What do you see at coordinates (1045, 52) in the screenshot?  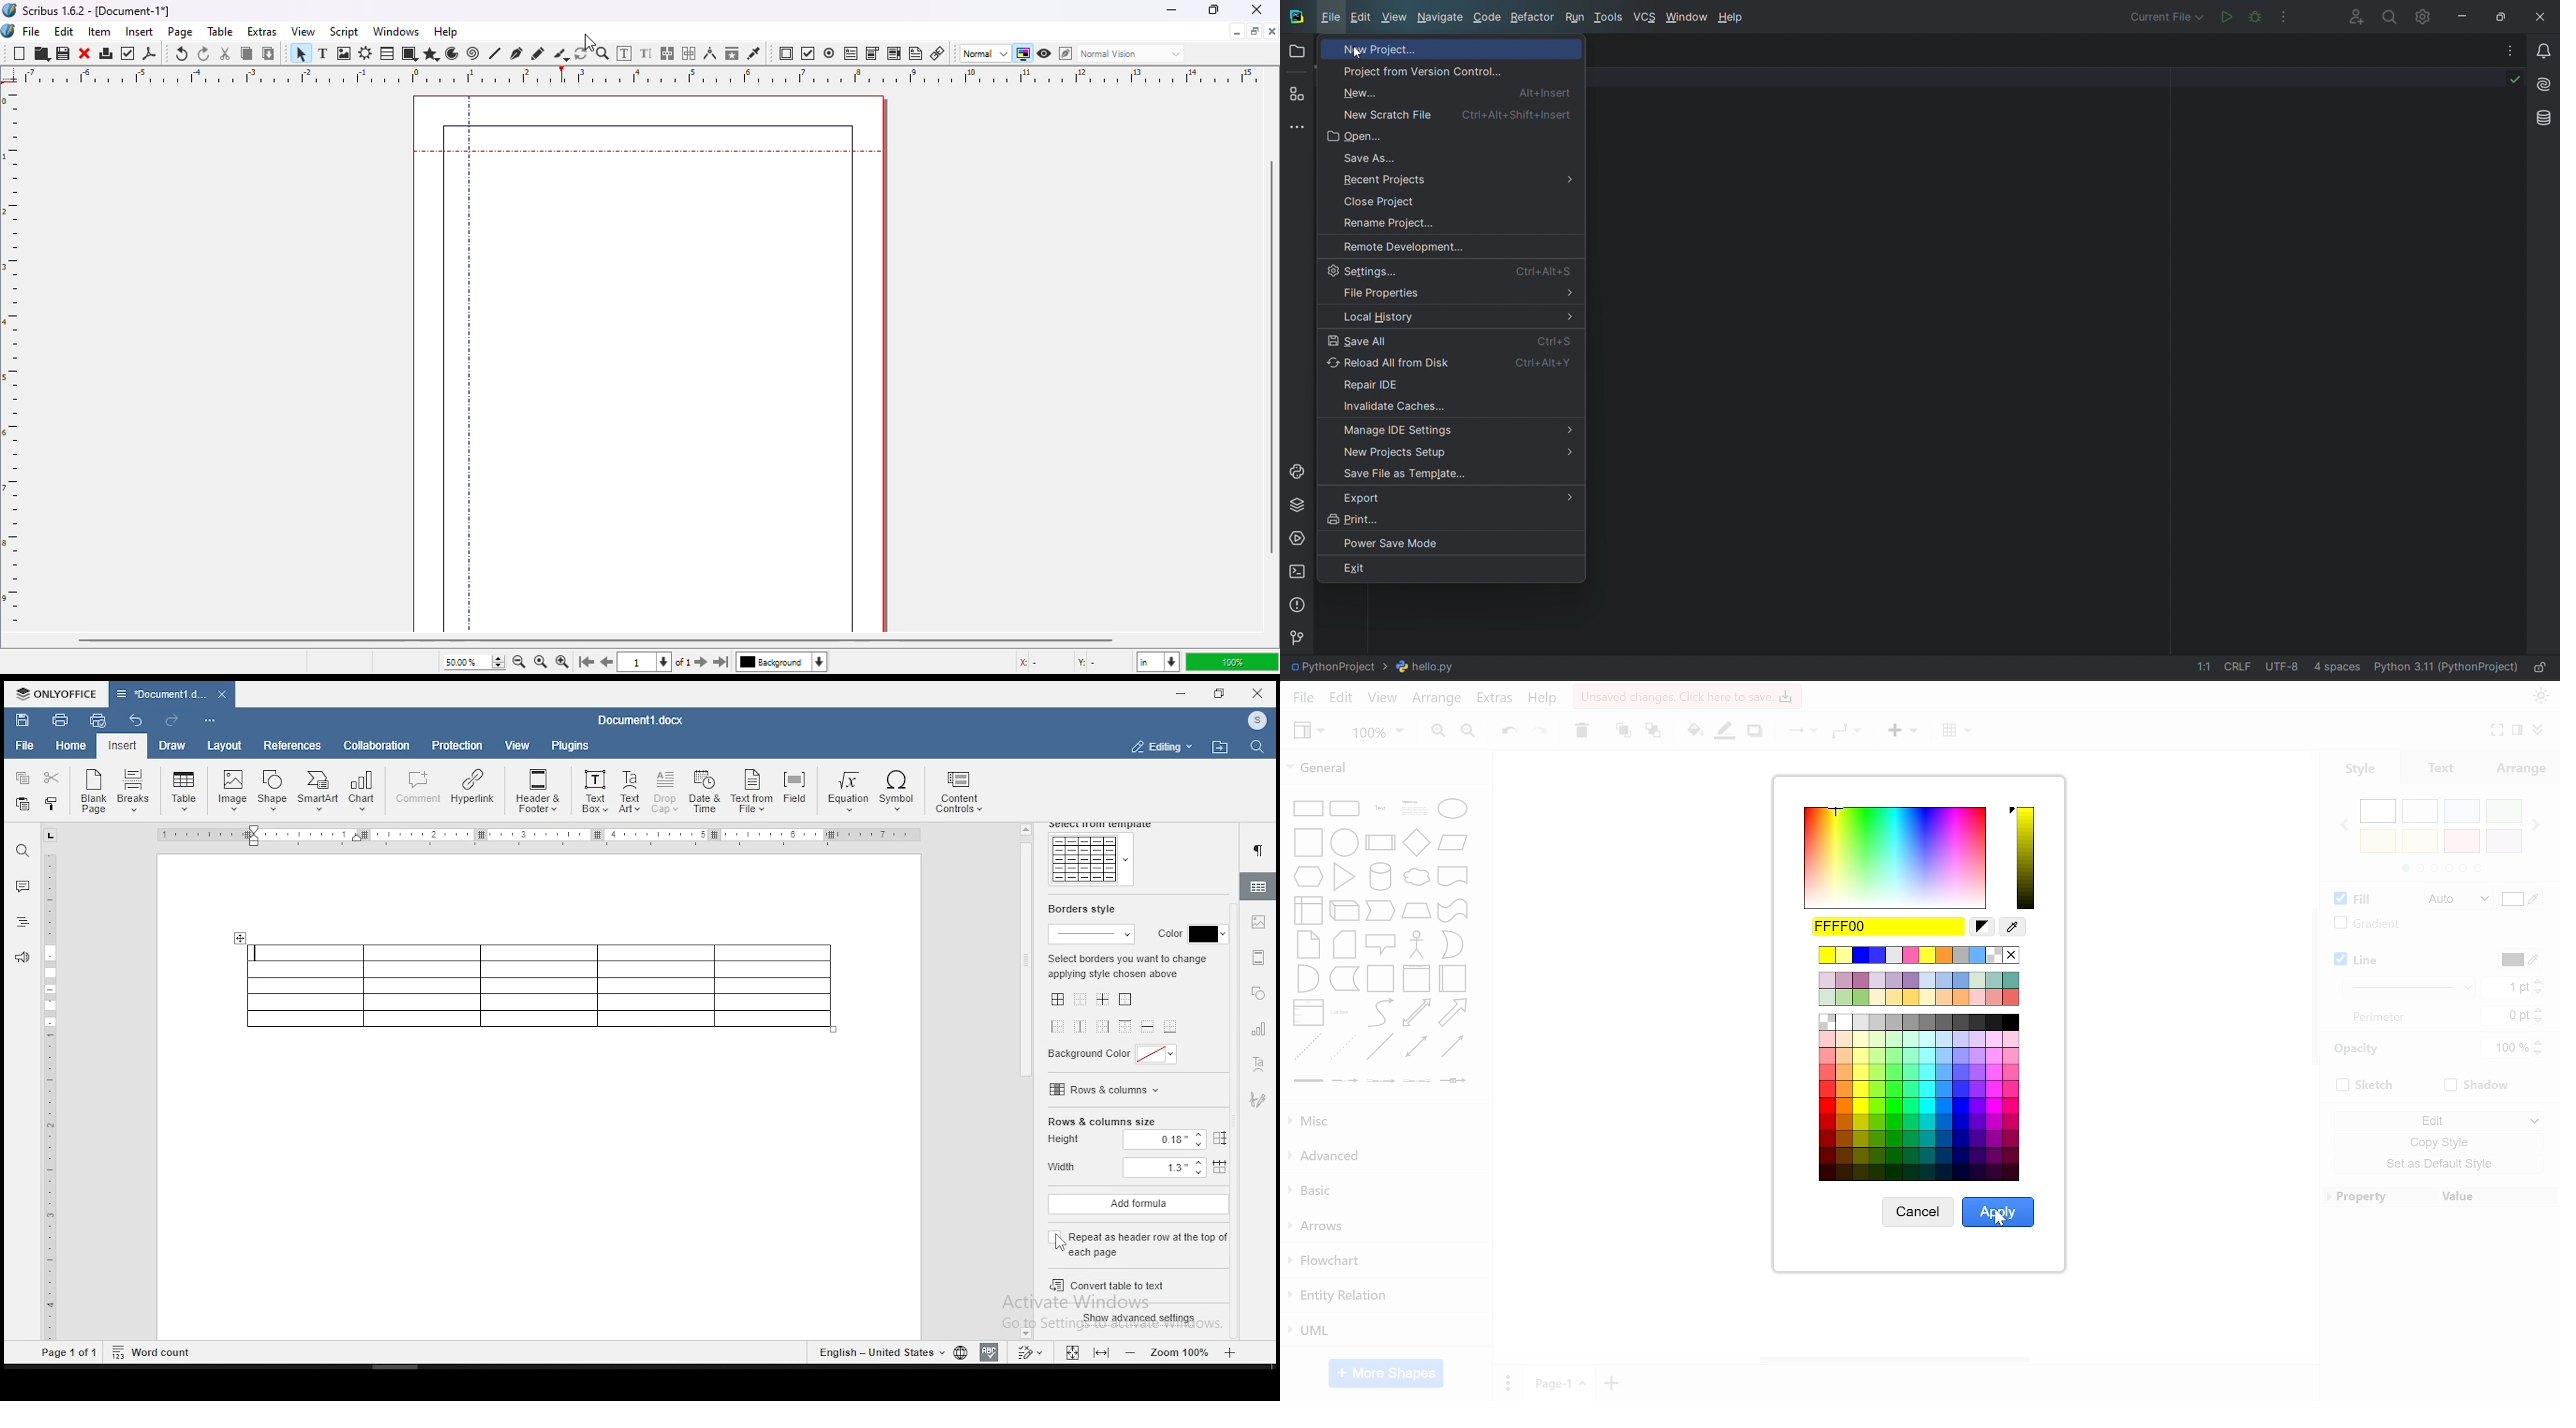 I see `preview mode` at bounding box center [1045, 52].